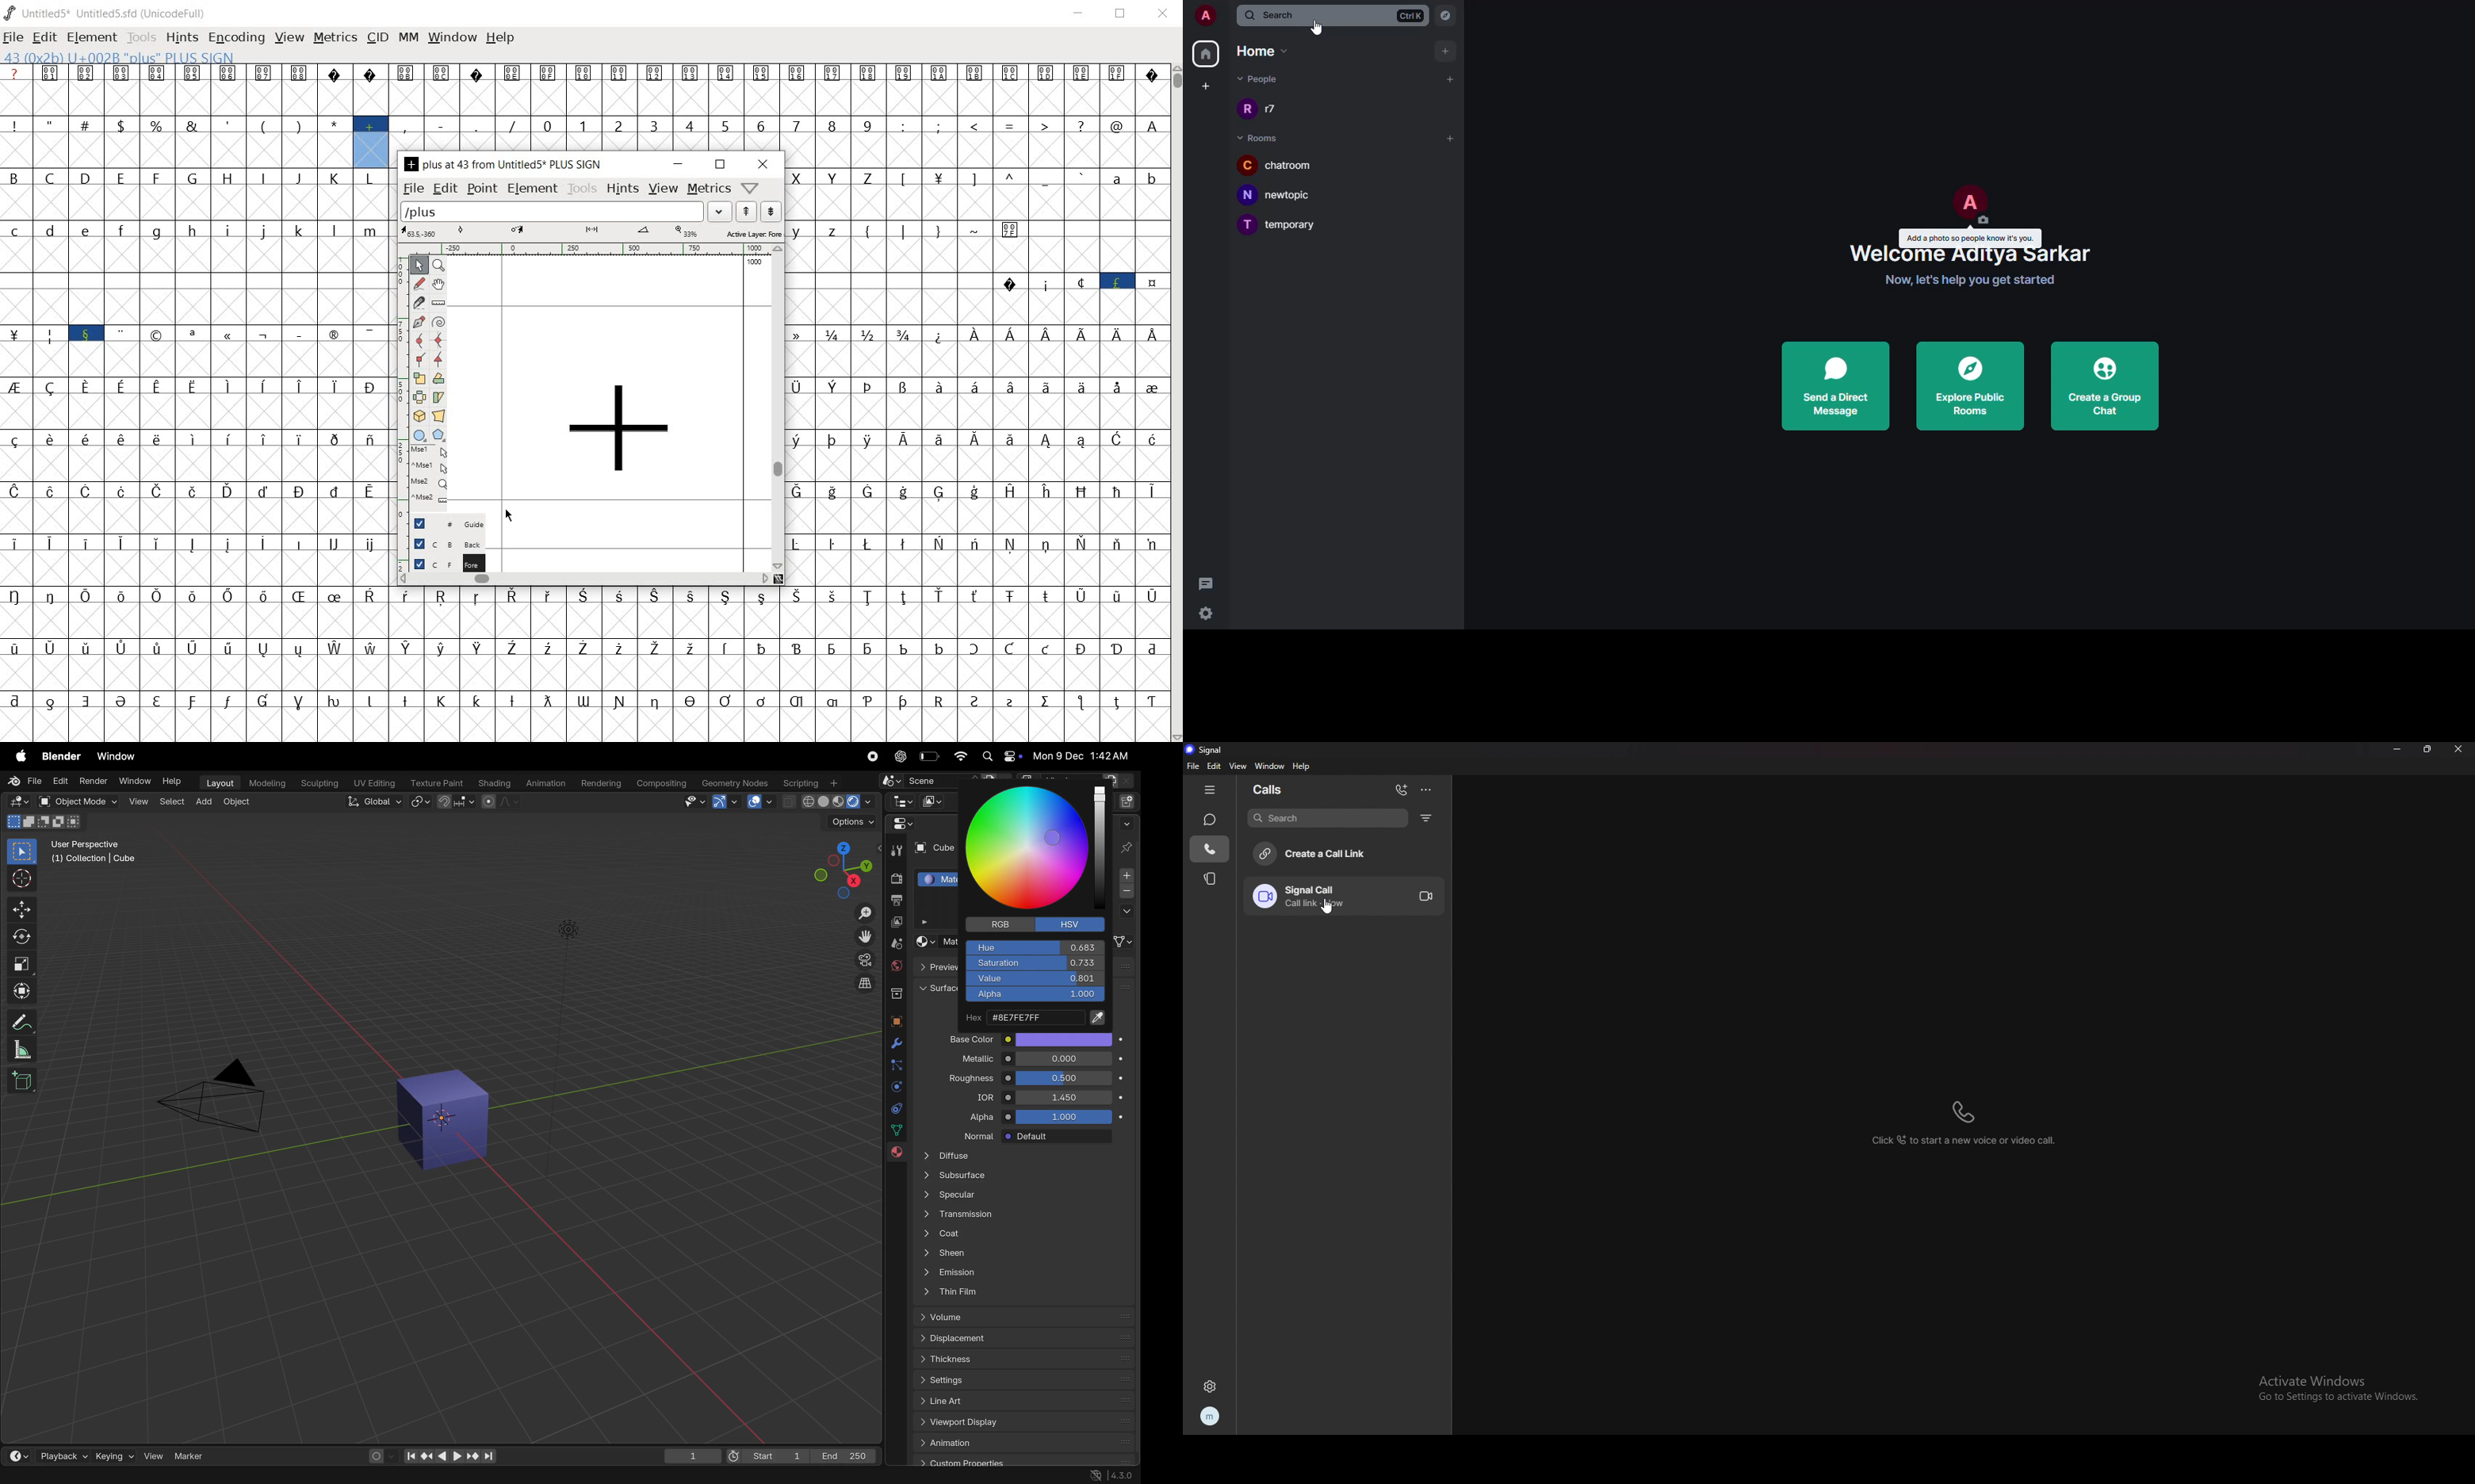  What do you see at coordinates (1976, 254) in the screenshot?
I see `welcome` at bounding box center [1976, 254].